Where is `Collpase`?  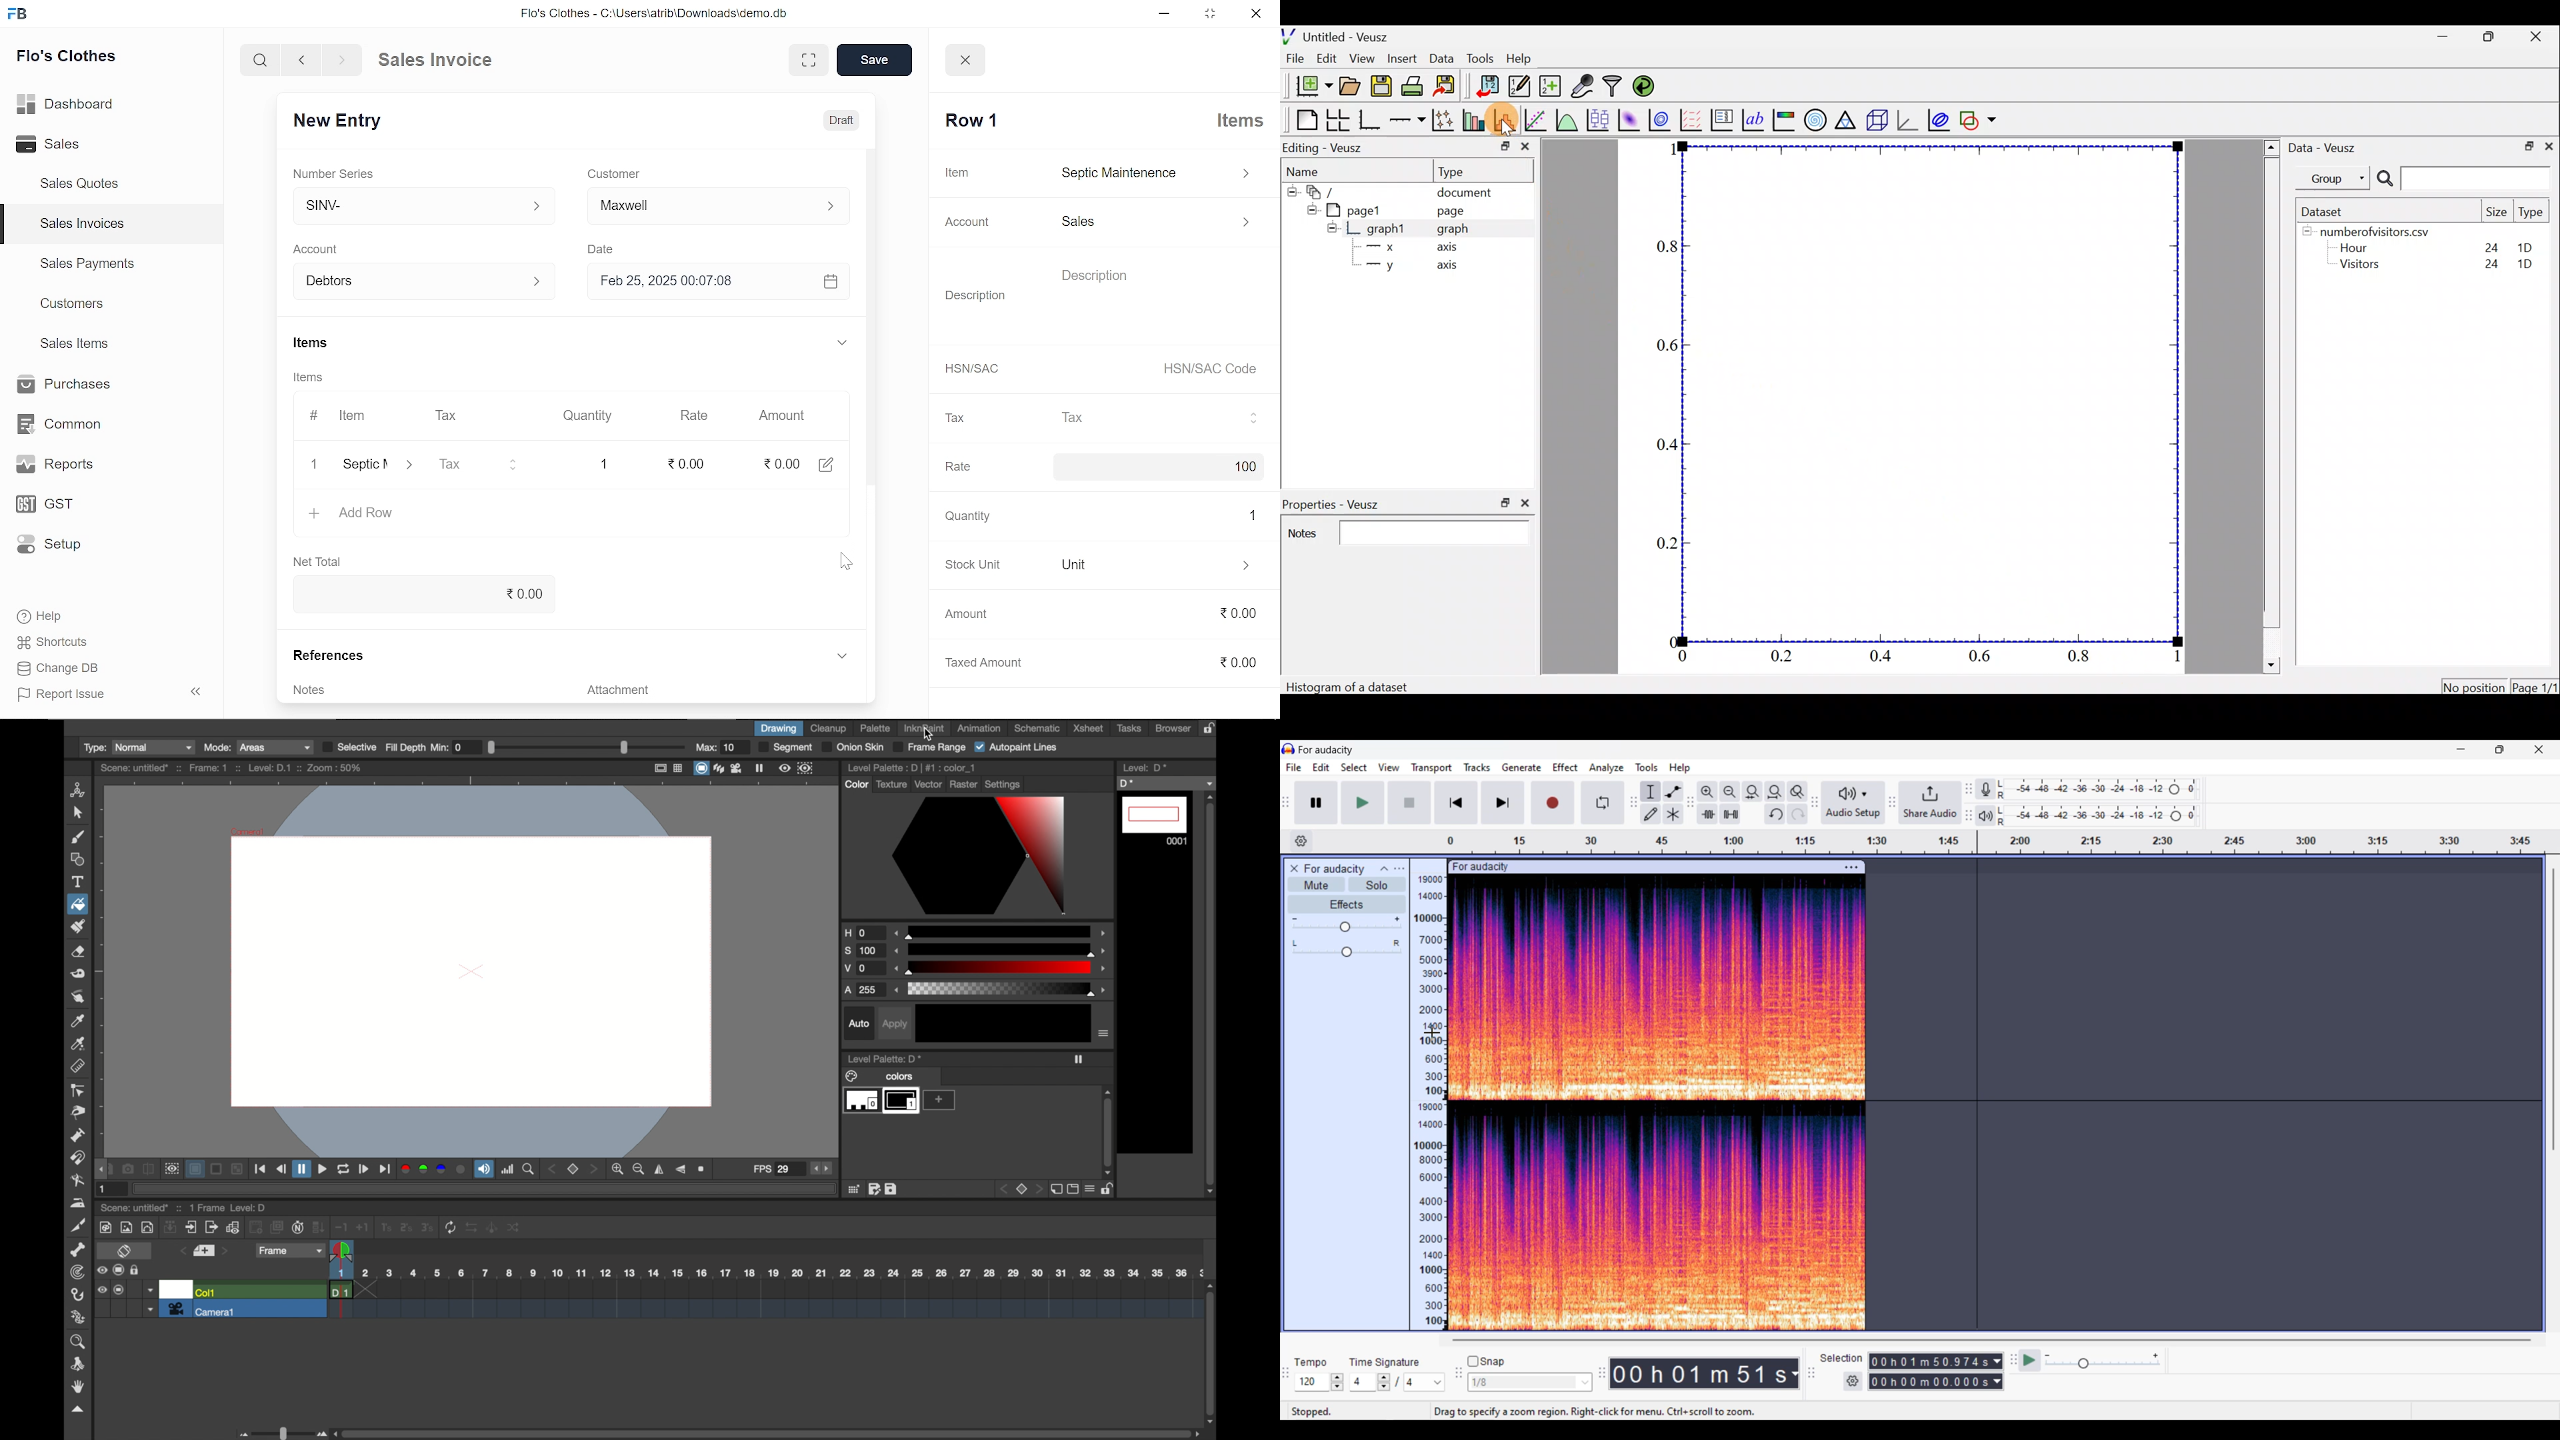 Collpase is located at coordinates (1385, 868).